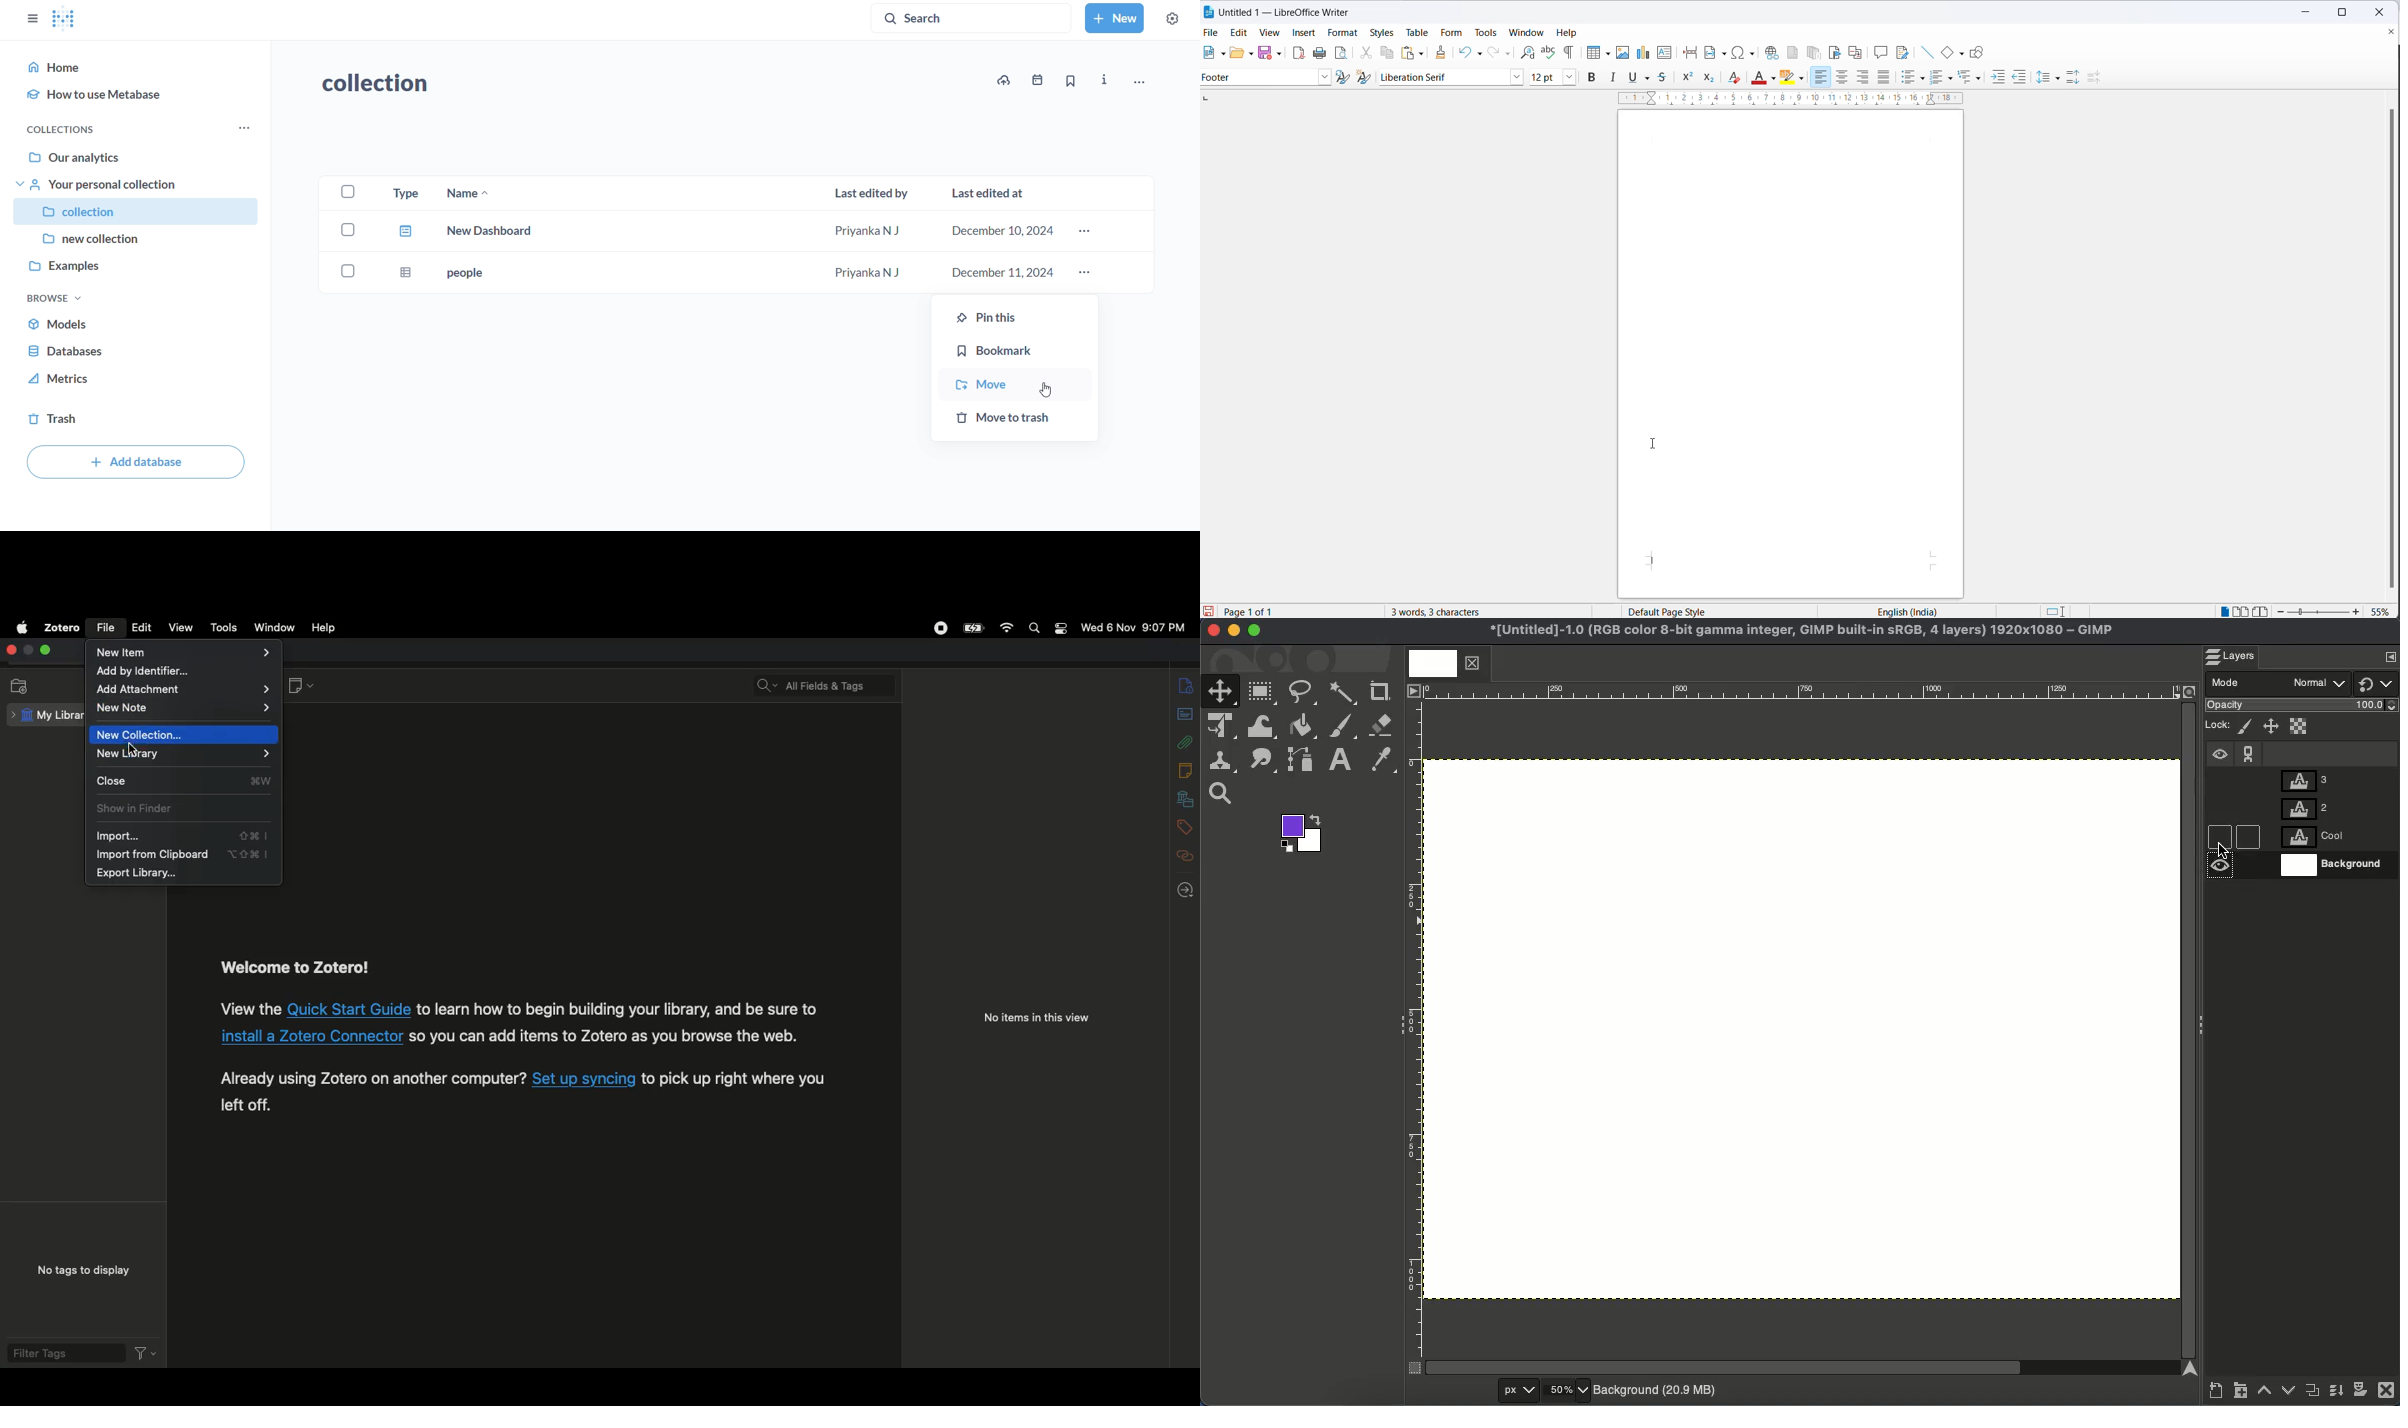 The height and width of the screenshot is (1428, 2408). Describe the element at coordinates (1035, 628) in the screenshot. I see `Search` at that location.